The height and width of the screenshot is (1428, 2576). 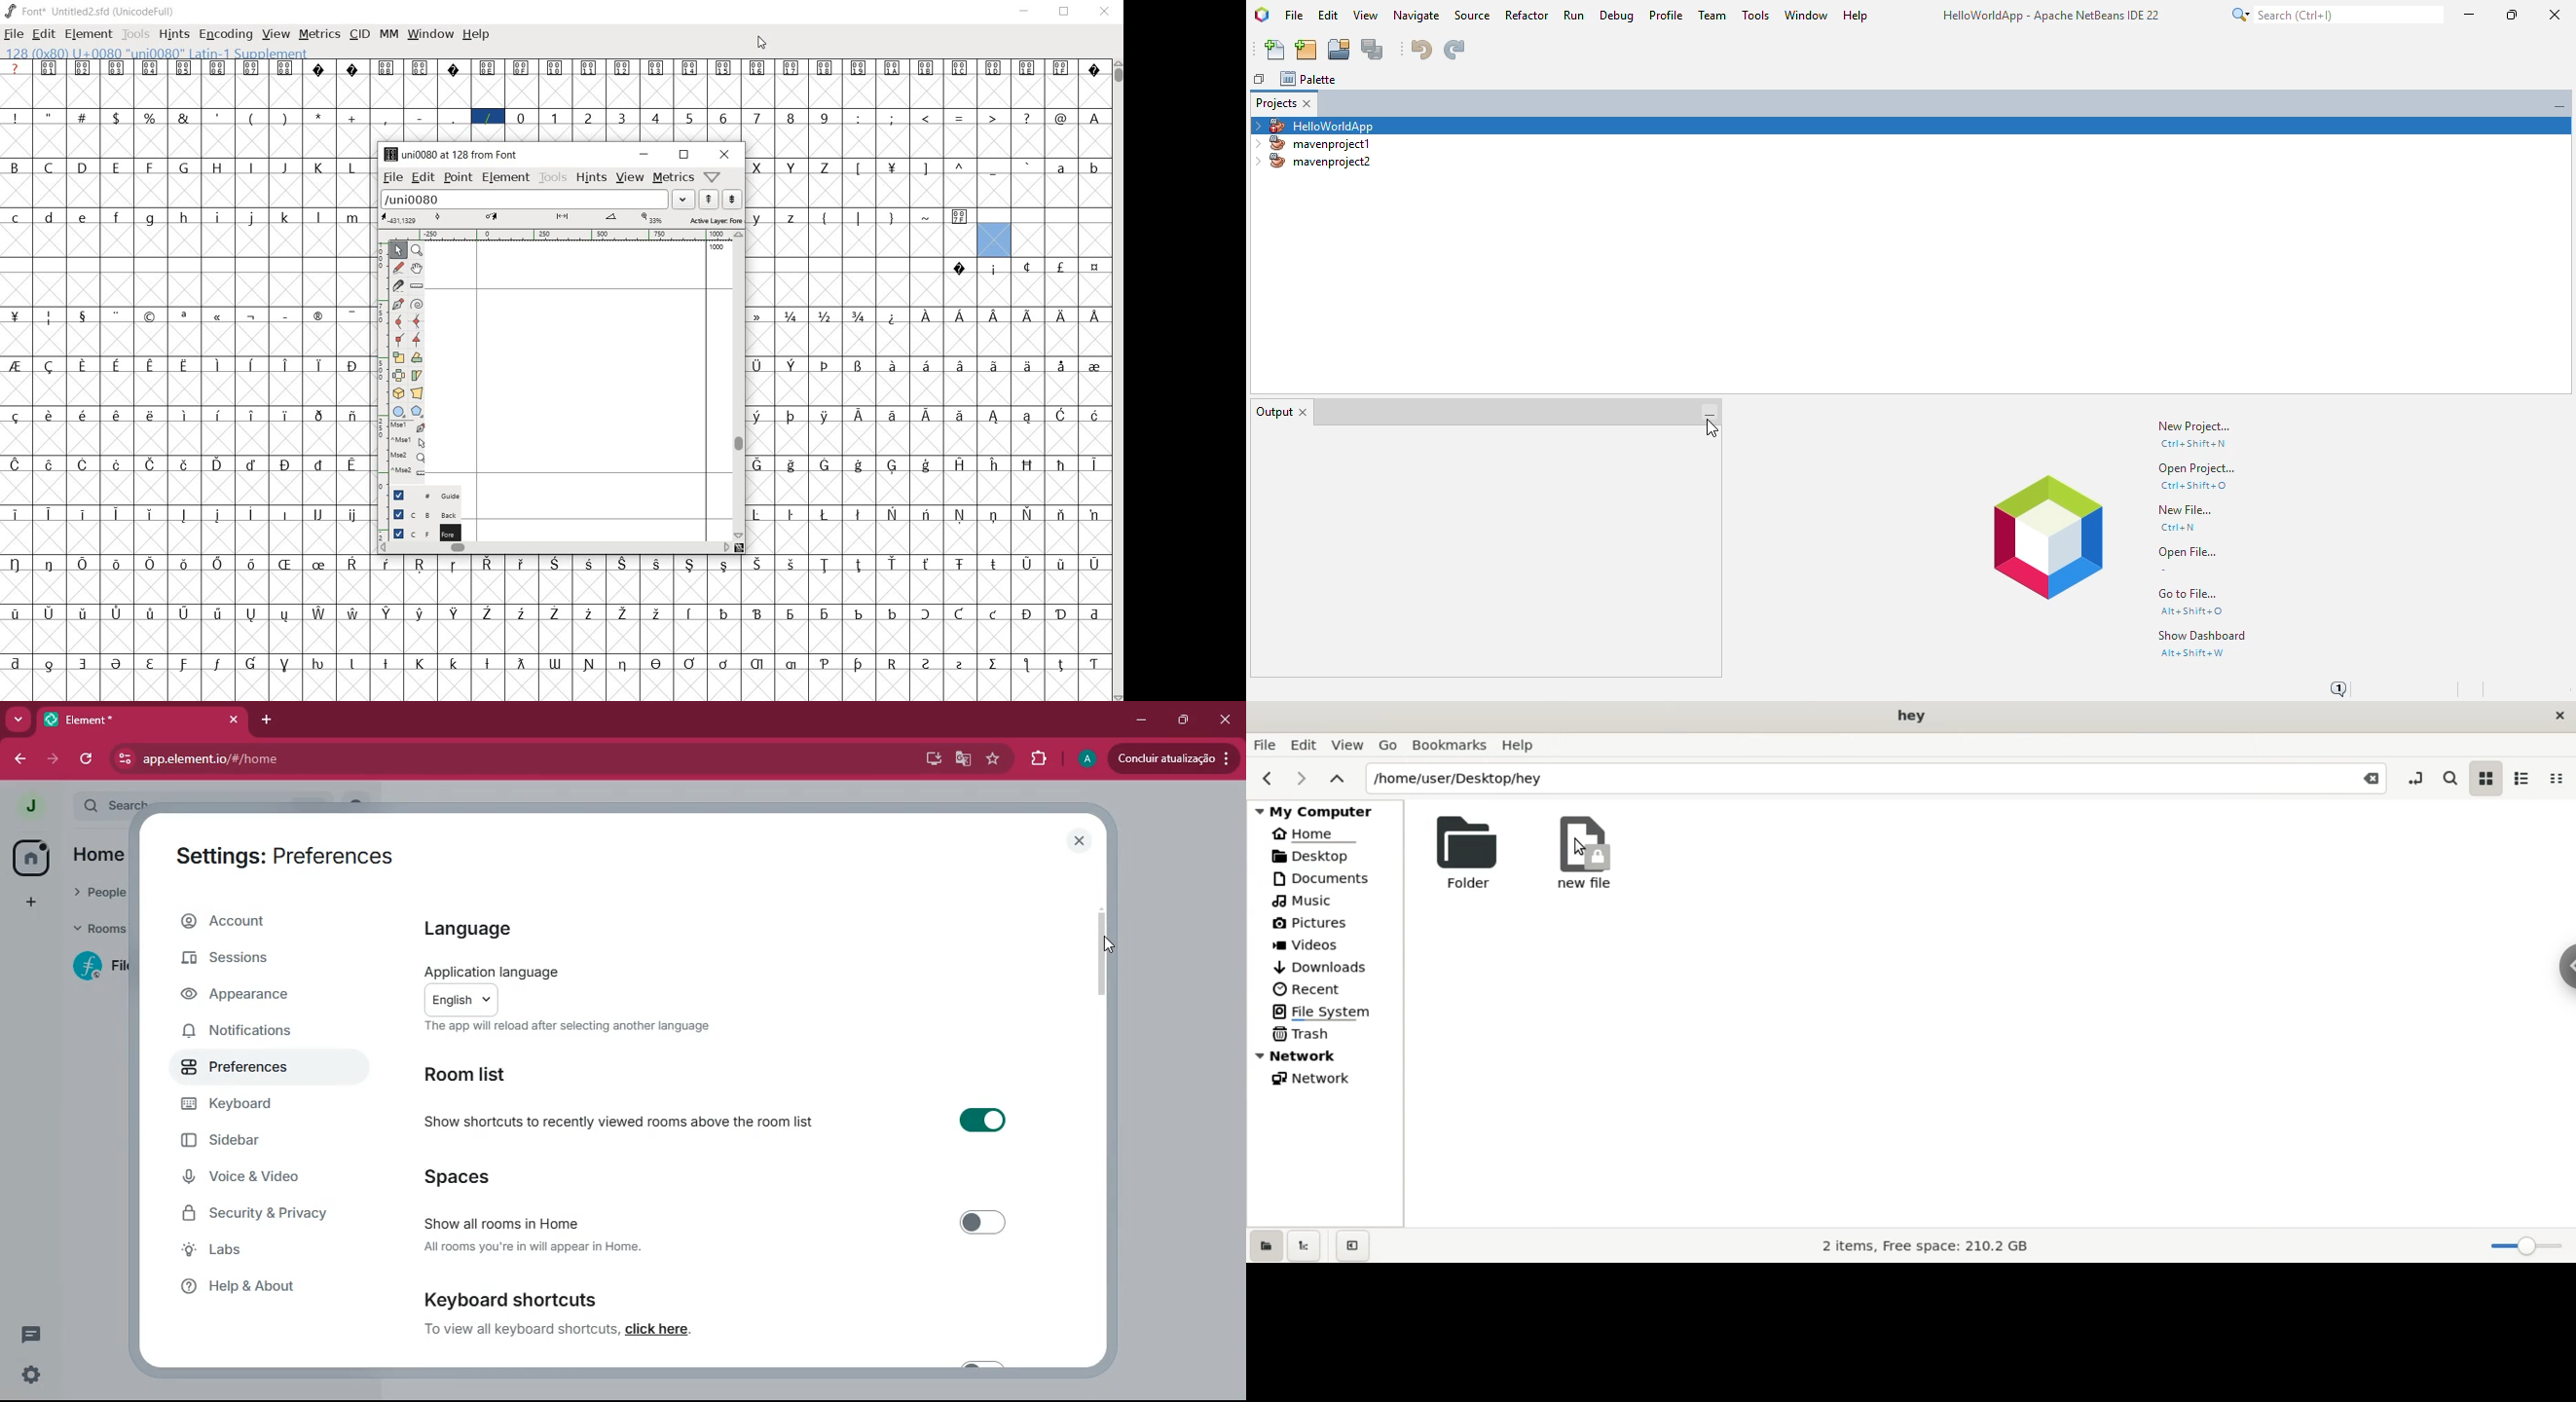 I want to click on glyph, so click(x=49, y=415).